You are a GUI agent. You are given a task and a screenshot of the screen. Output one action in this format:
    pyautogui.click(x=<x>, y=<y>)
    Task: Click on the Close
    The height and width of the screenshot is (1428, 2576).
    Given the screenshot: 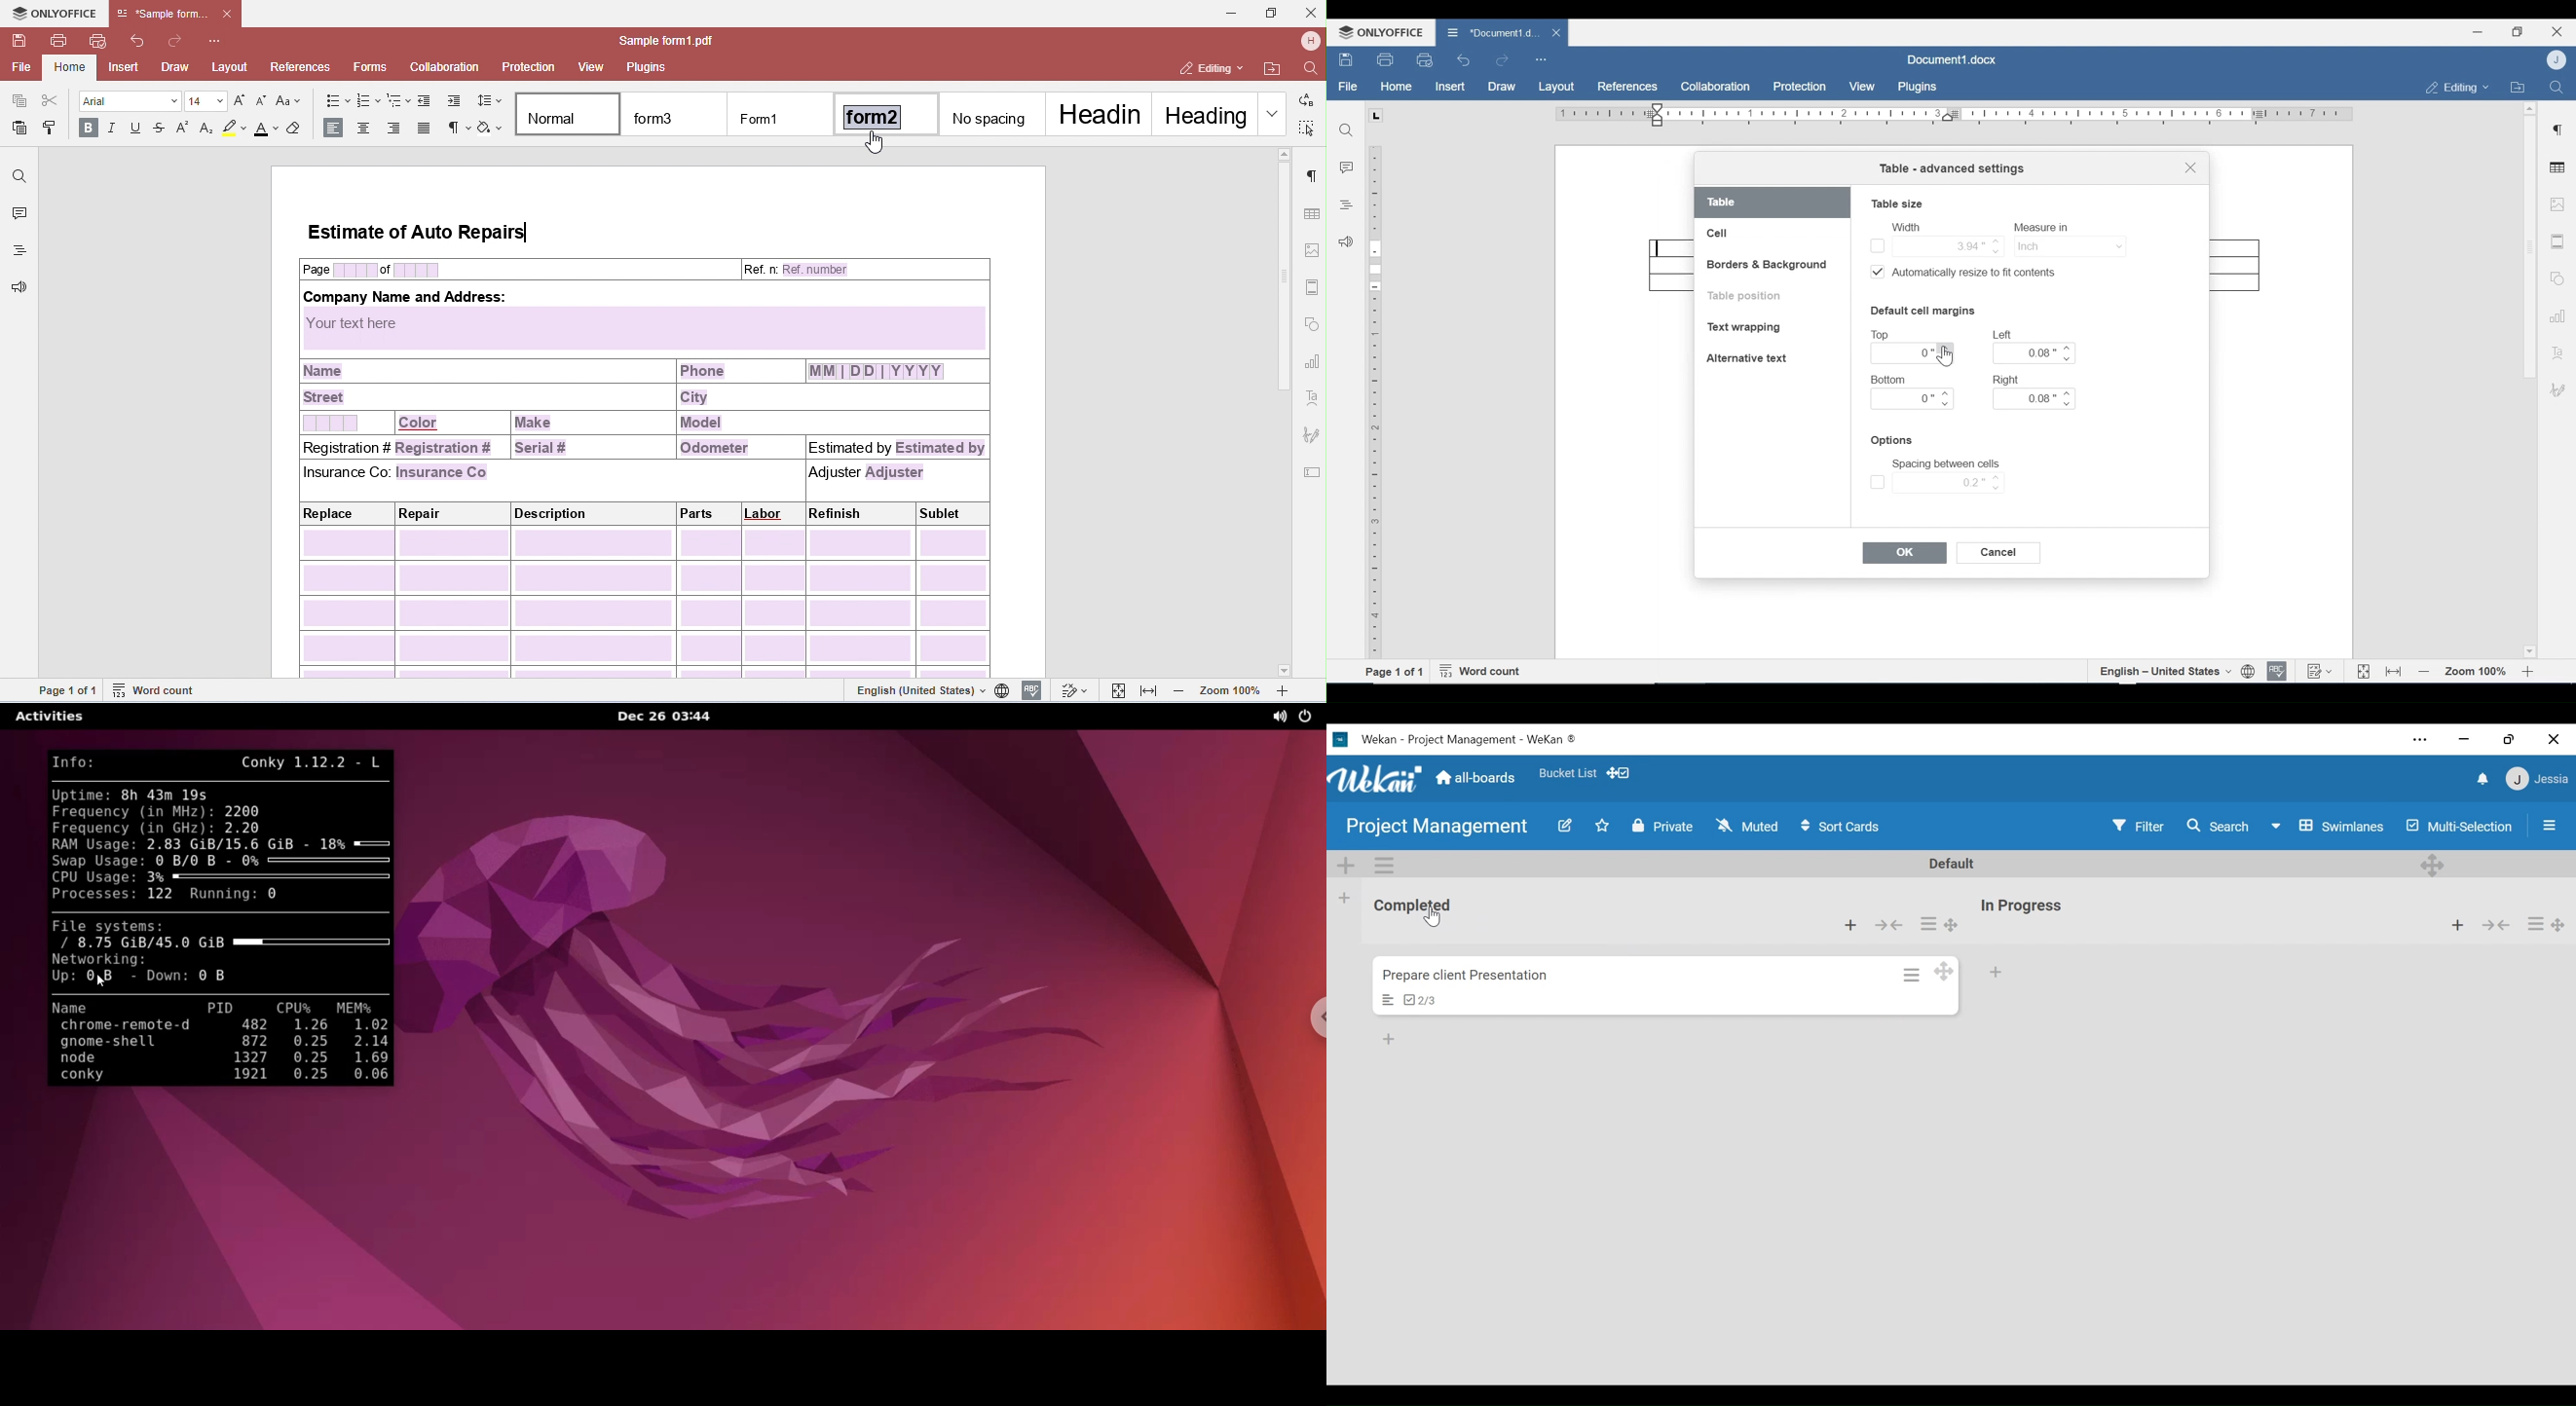 What is the action you would take?
    pyautogui.click(x=2558, y=30)
    